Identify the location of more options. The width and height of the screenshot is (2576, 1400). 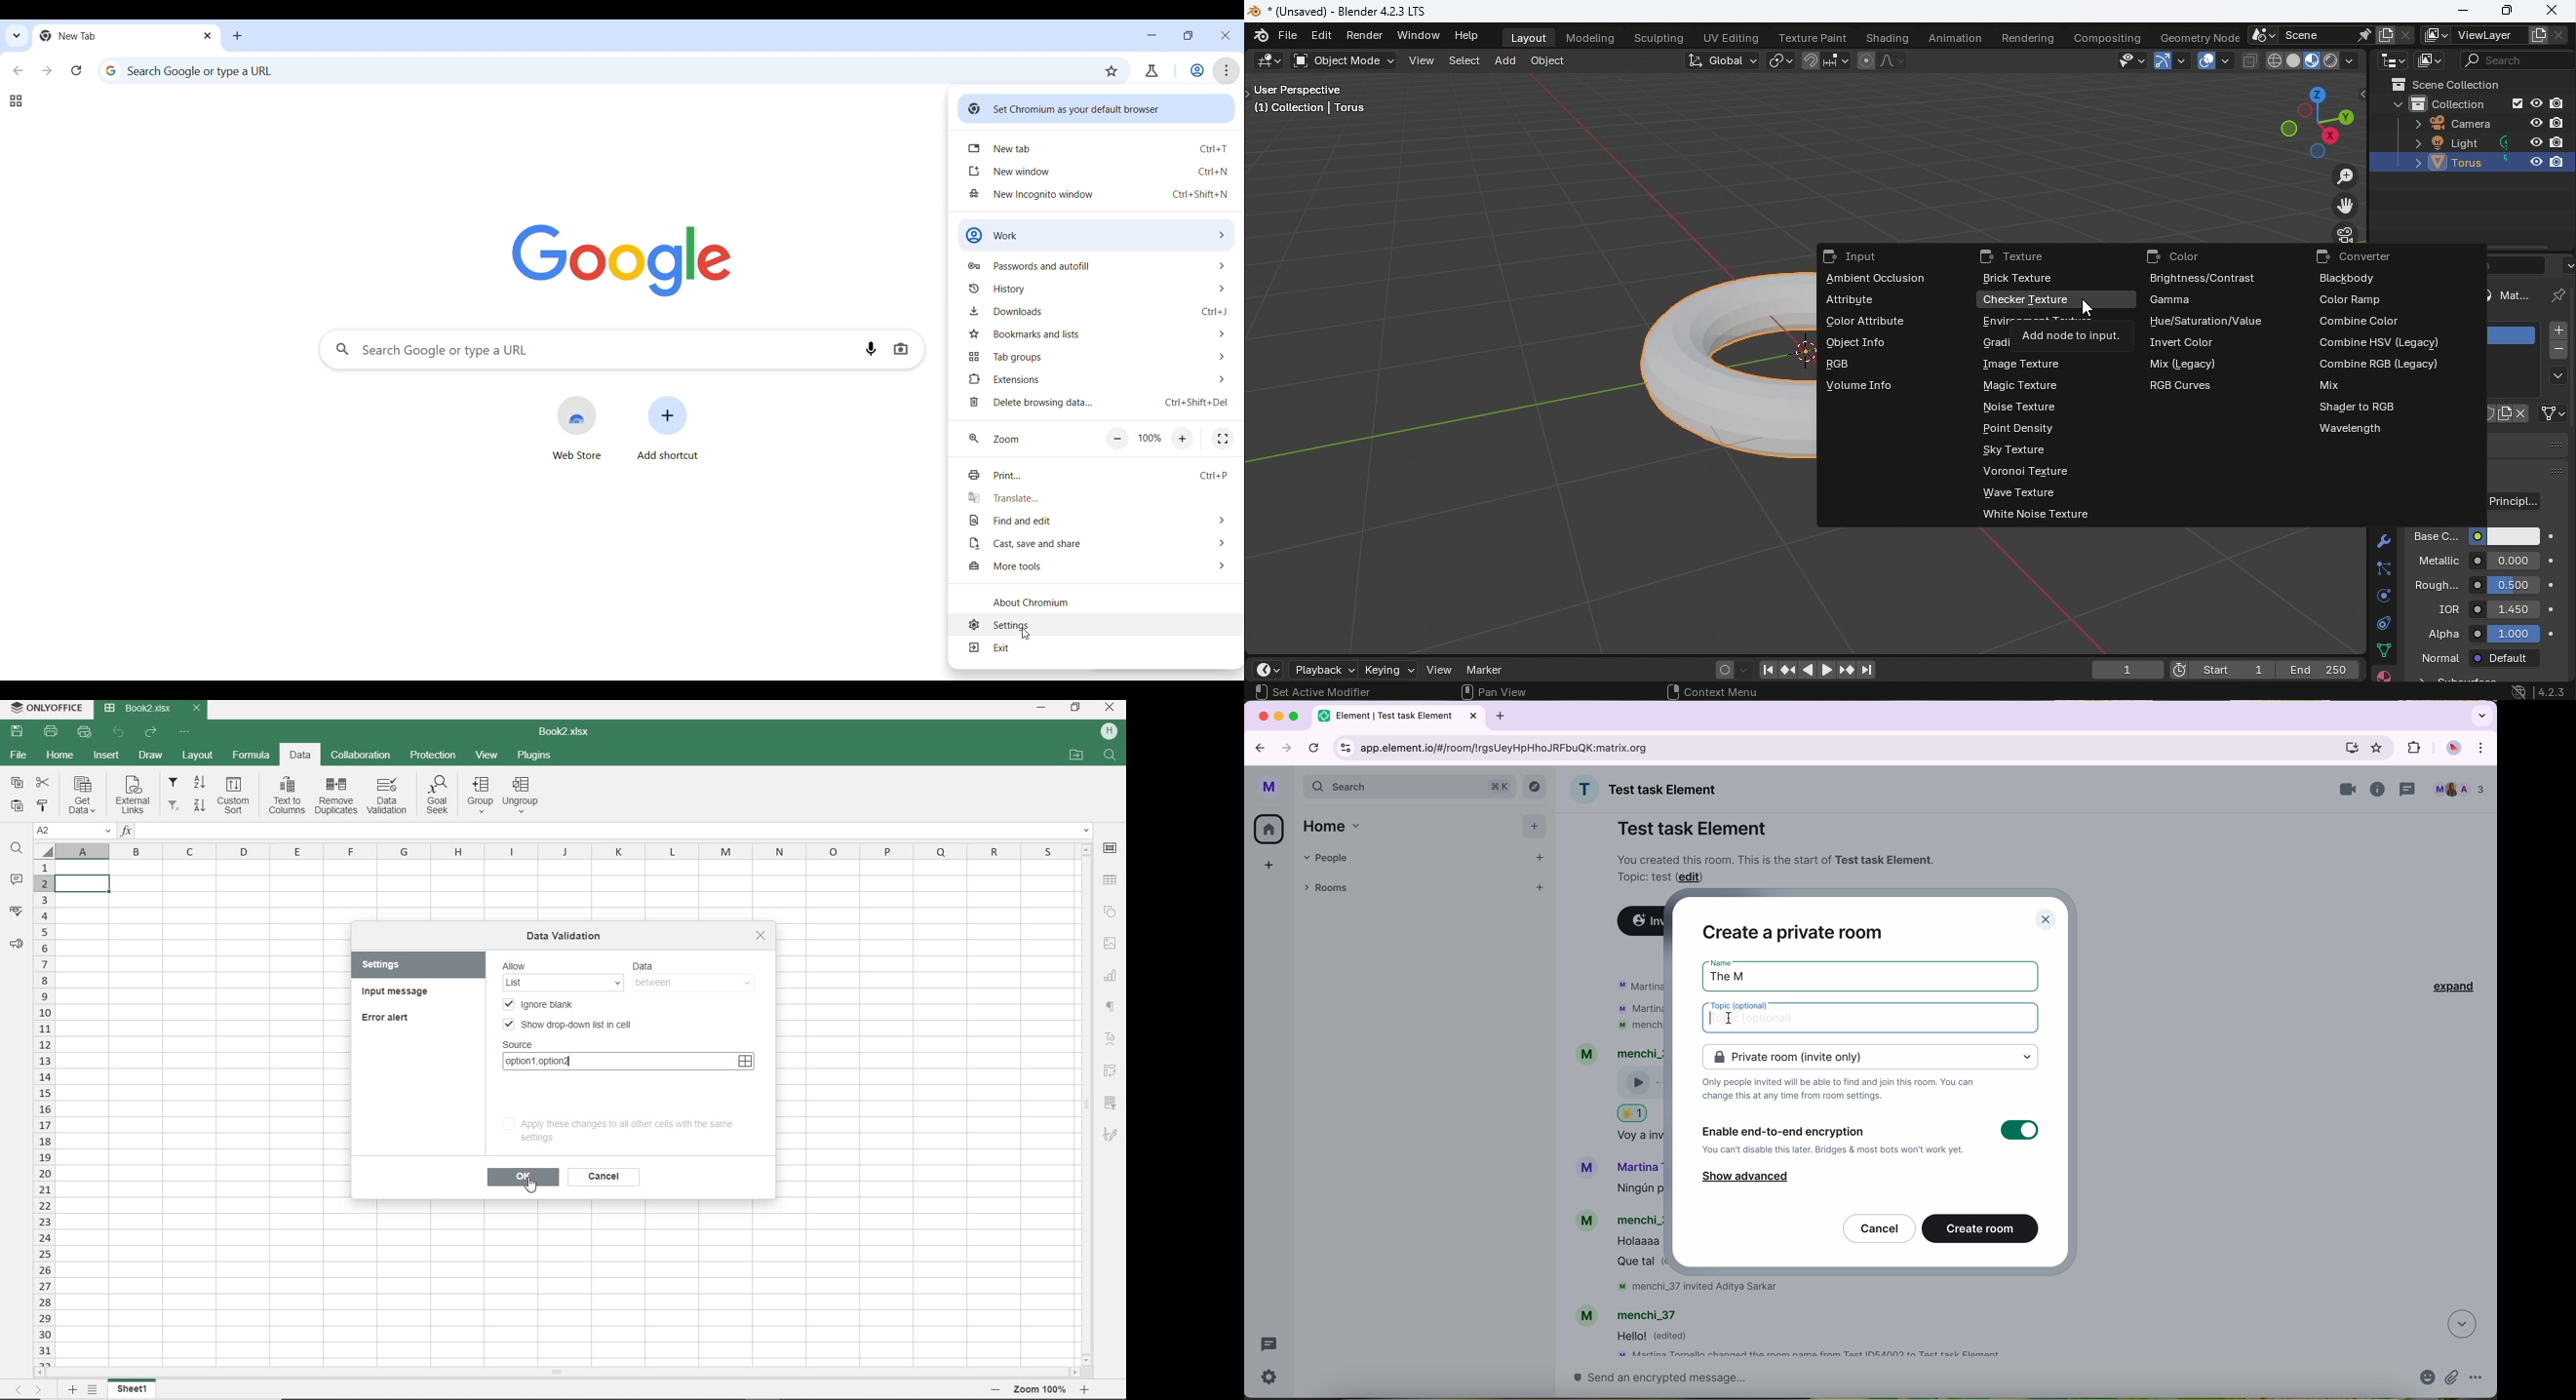
(2477, 1379).